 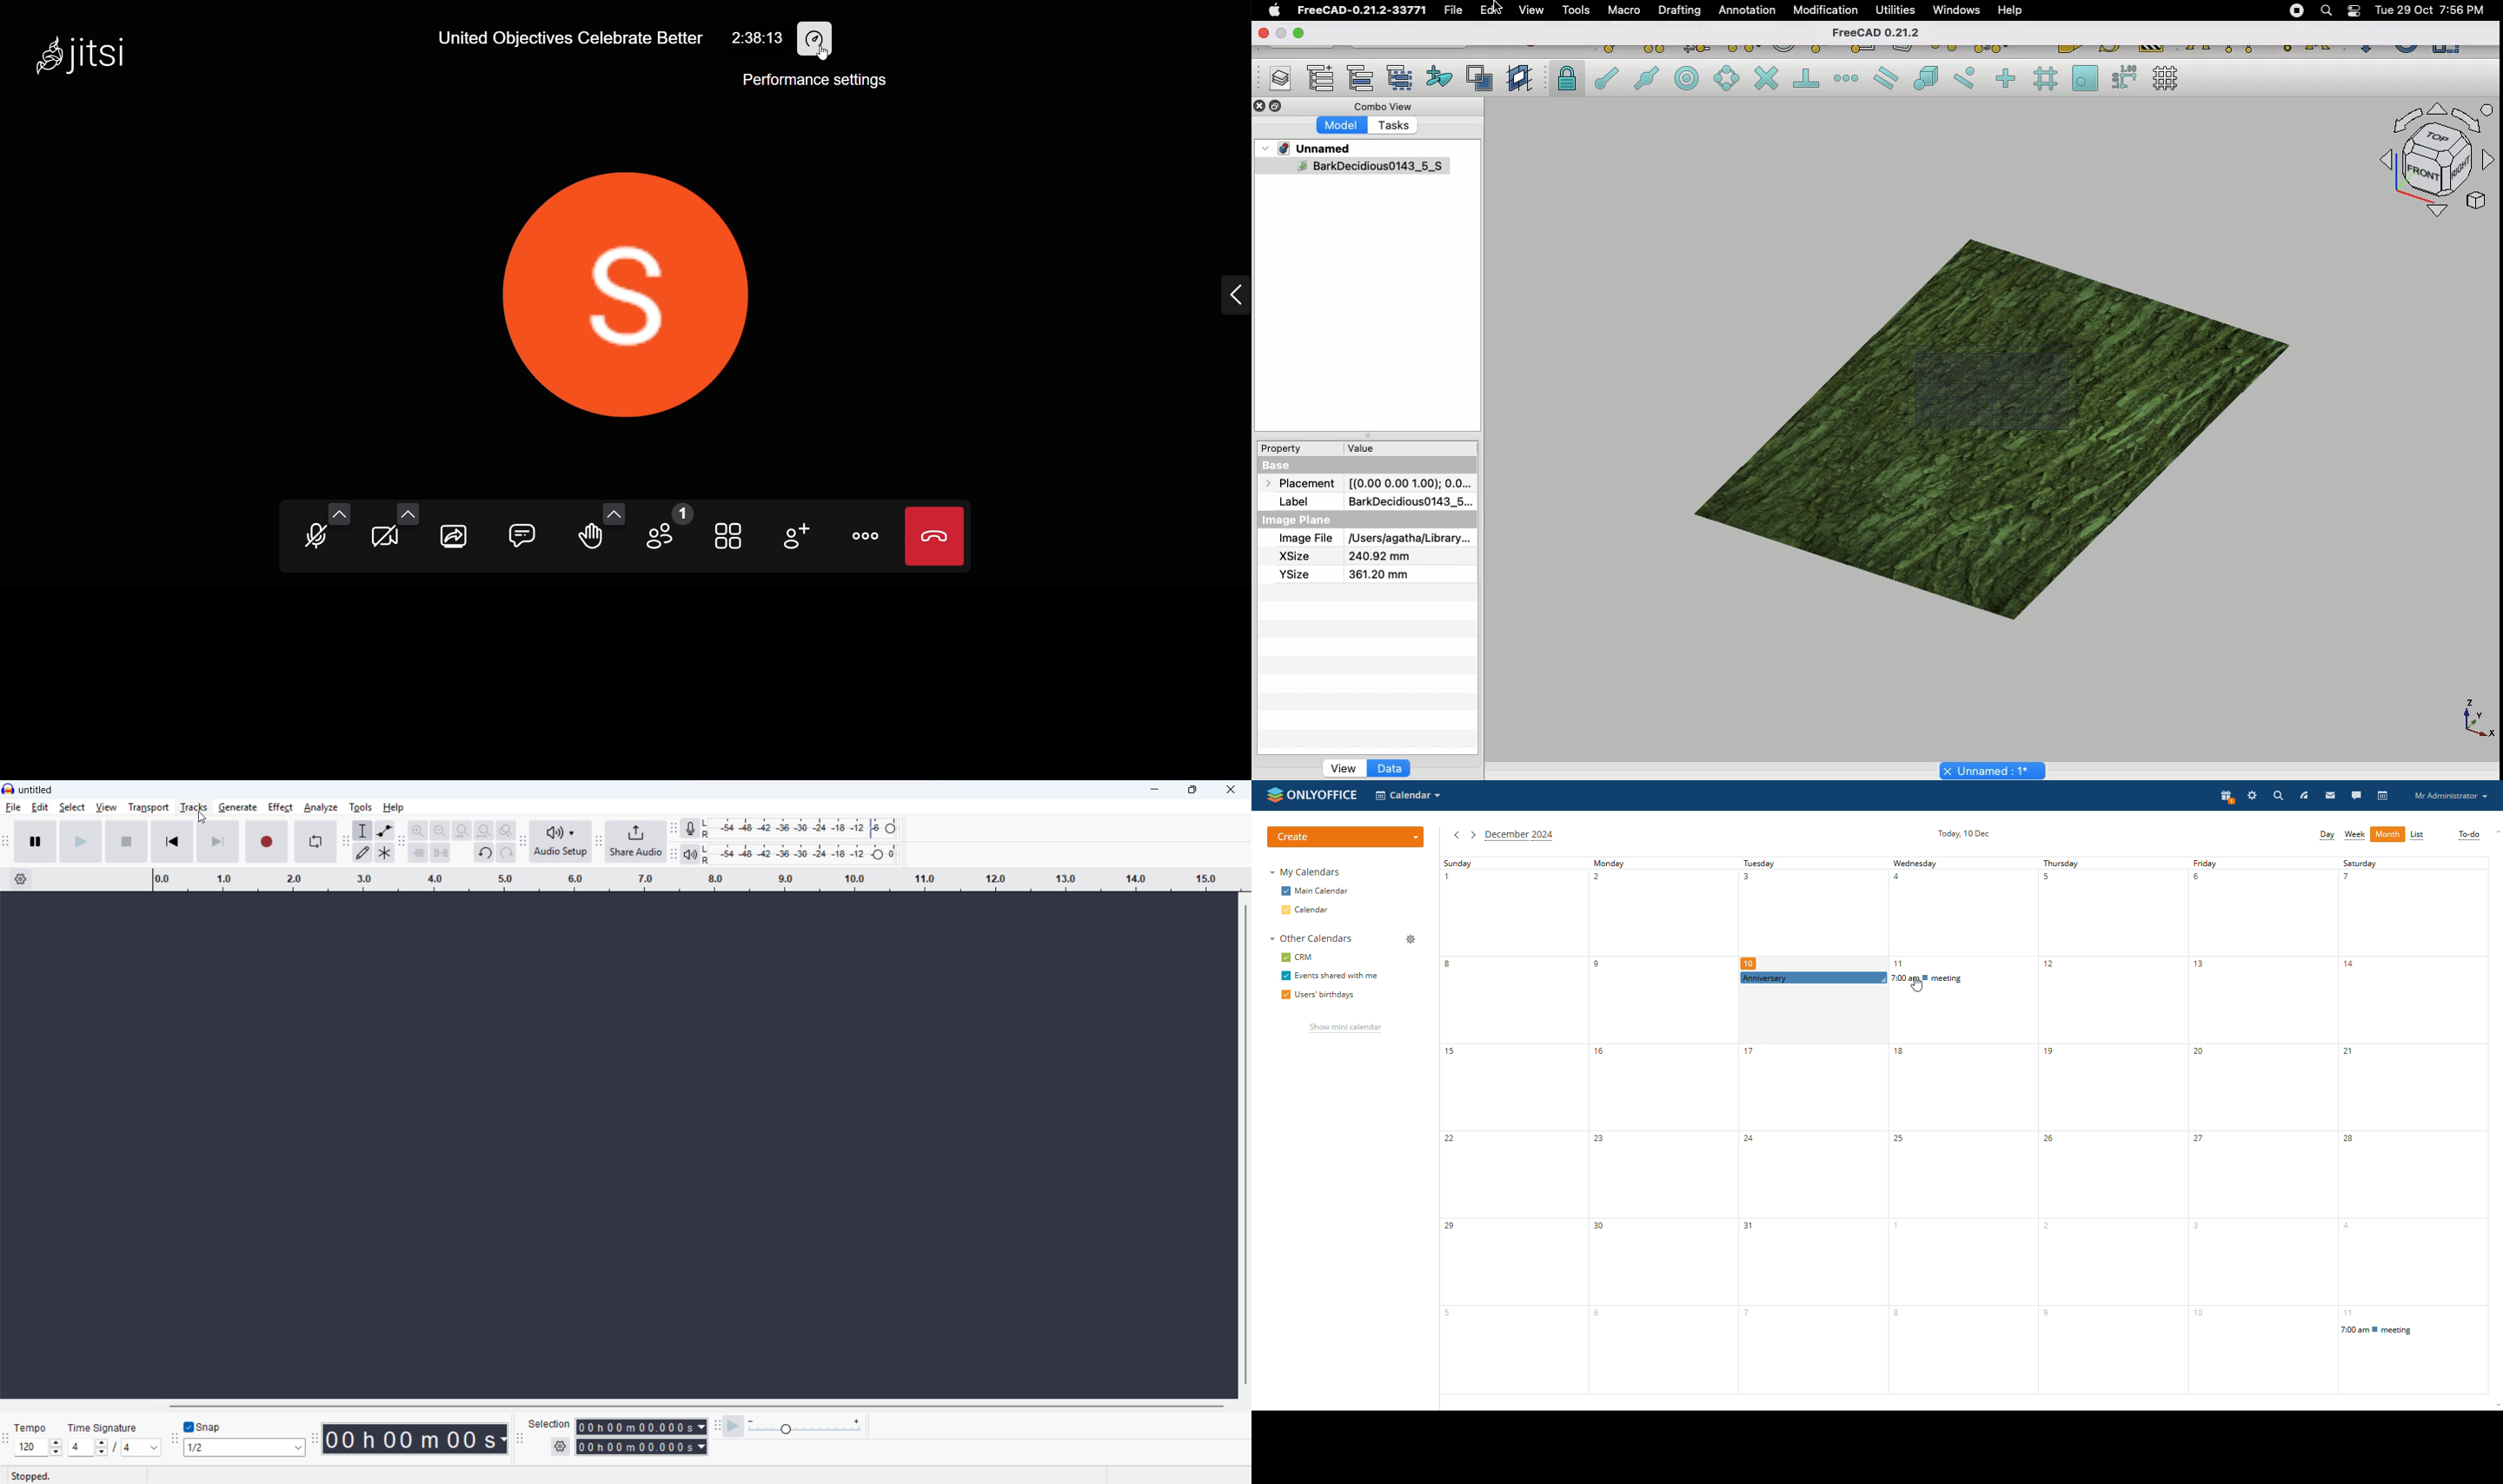 I want to click on Playback level , so click(x=798, y=855).